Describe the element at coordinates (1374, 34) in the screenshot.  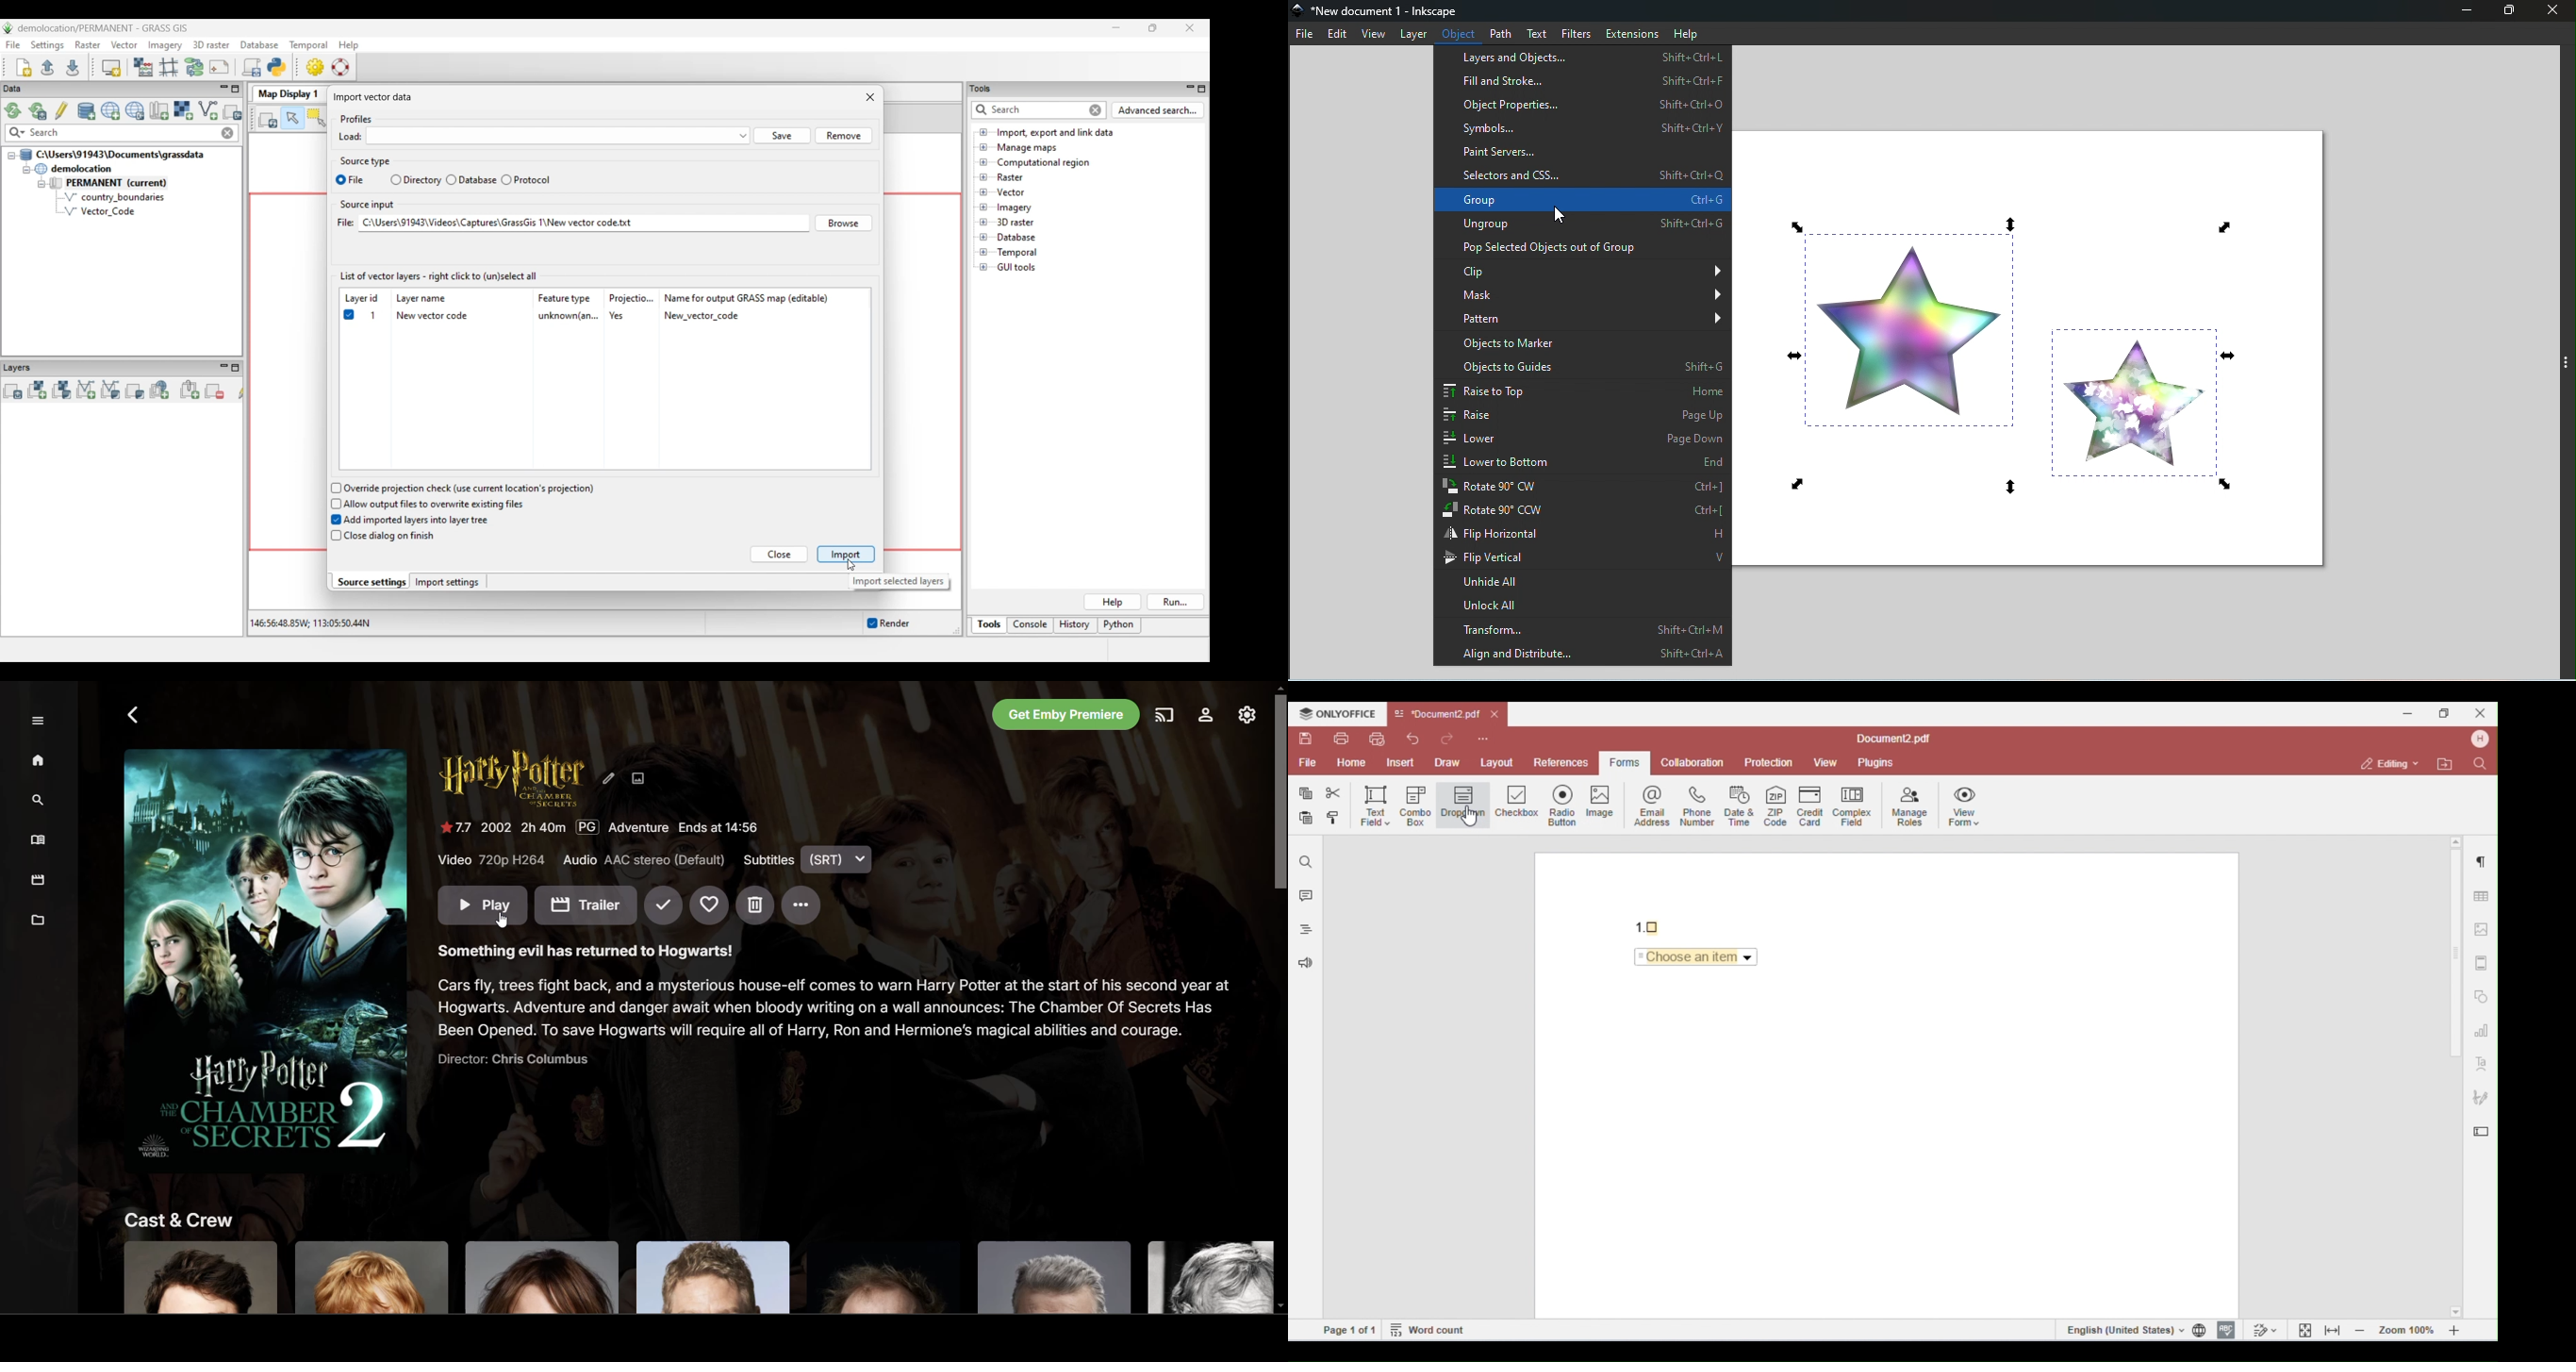
I see `View` at that location.